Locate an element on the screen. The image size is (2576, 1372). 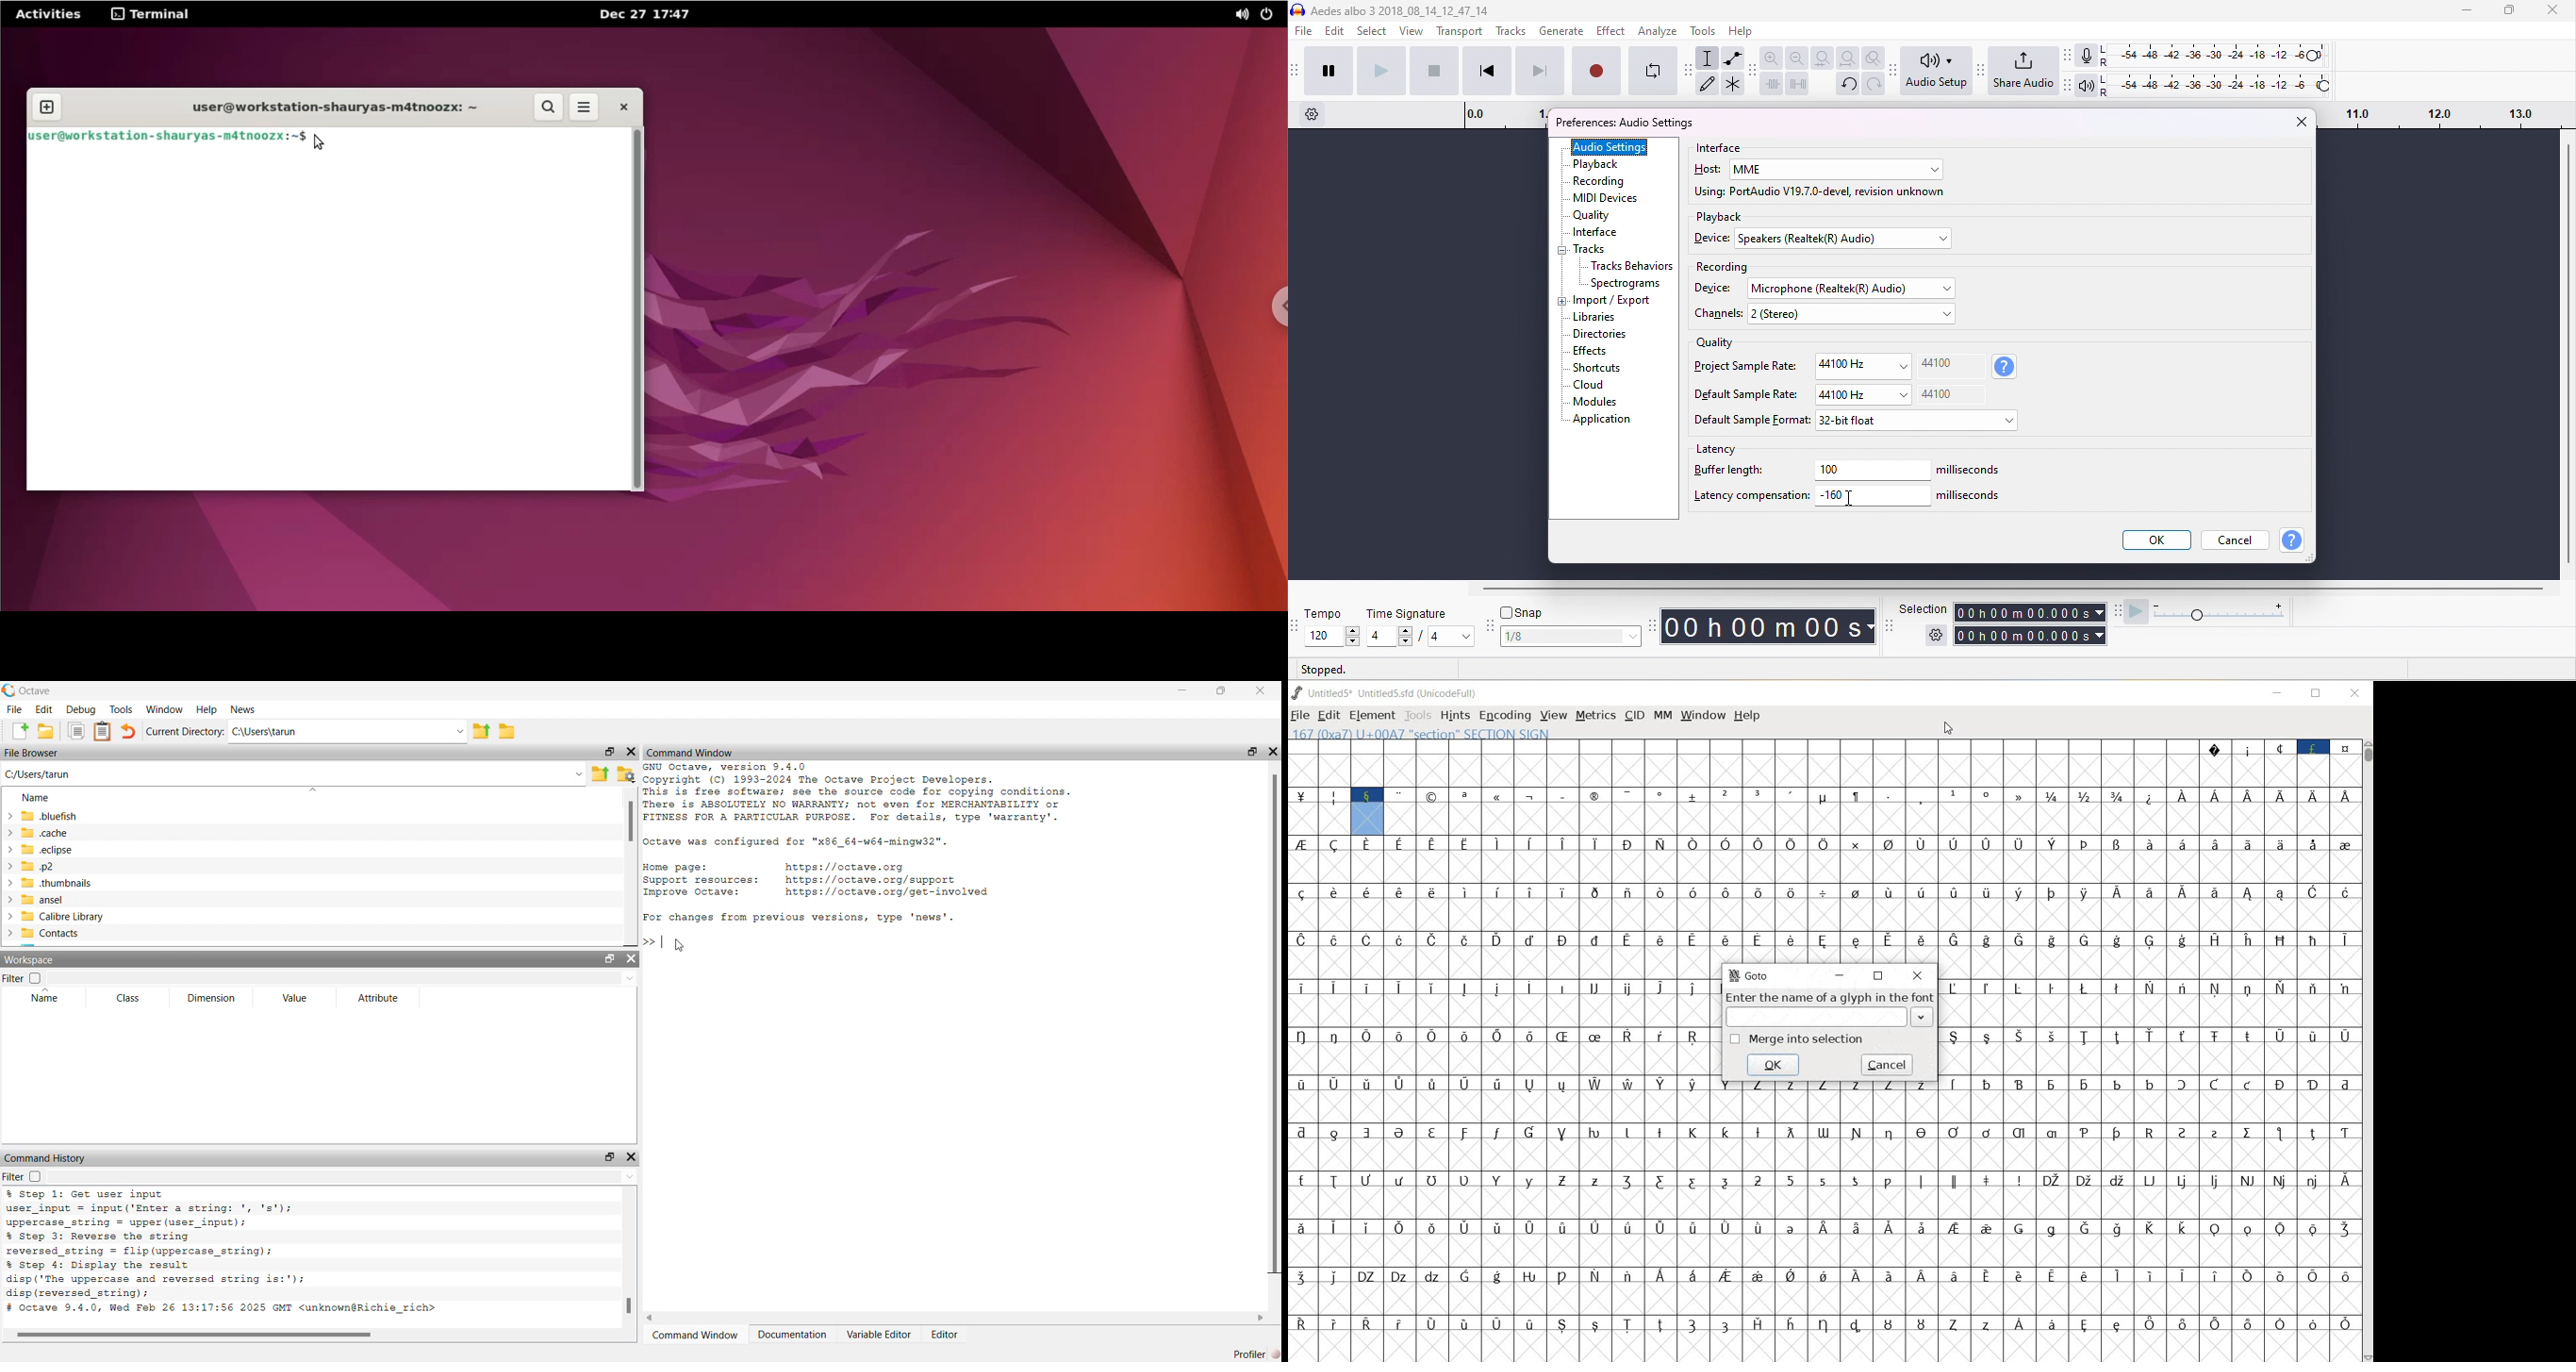
latin extended characters is located at coordinates (1502, 1027).